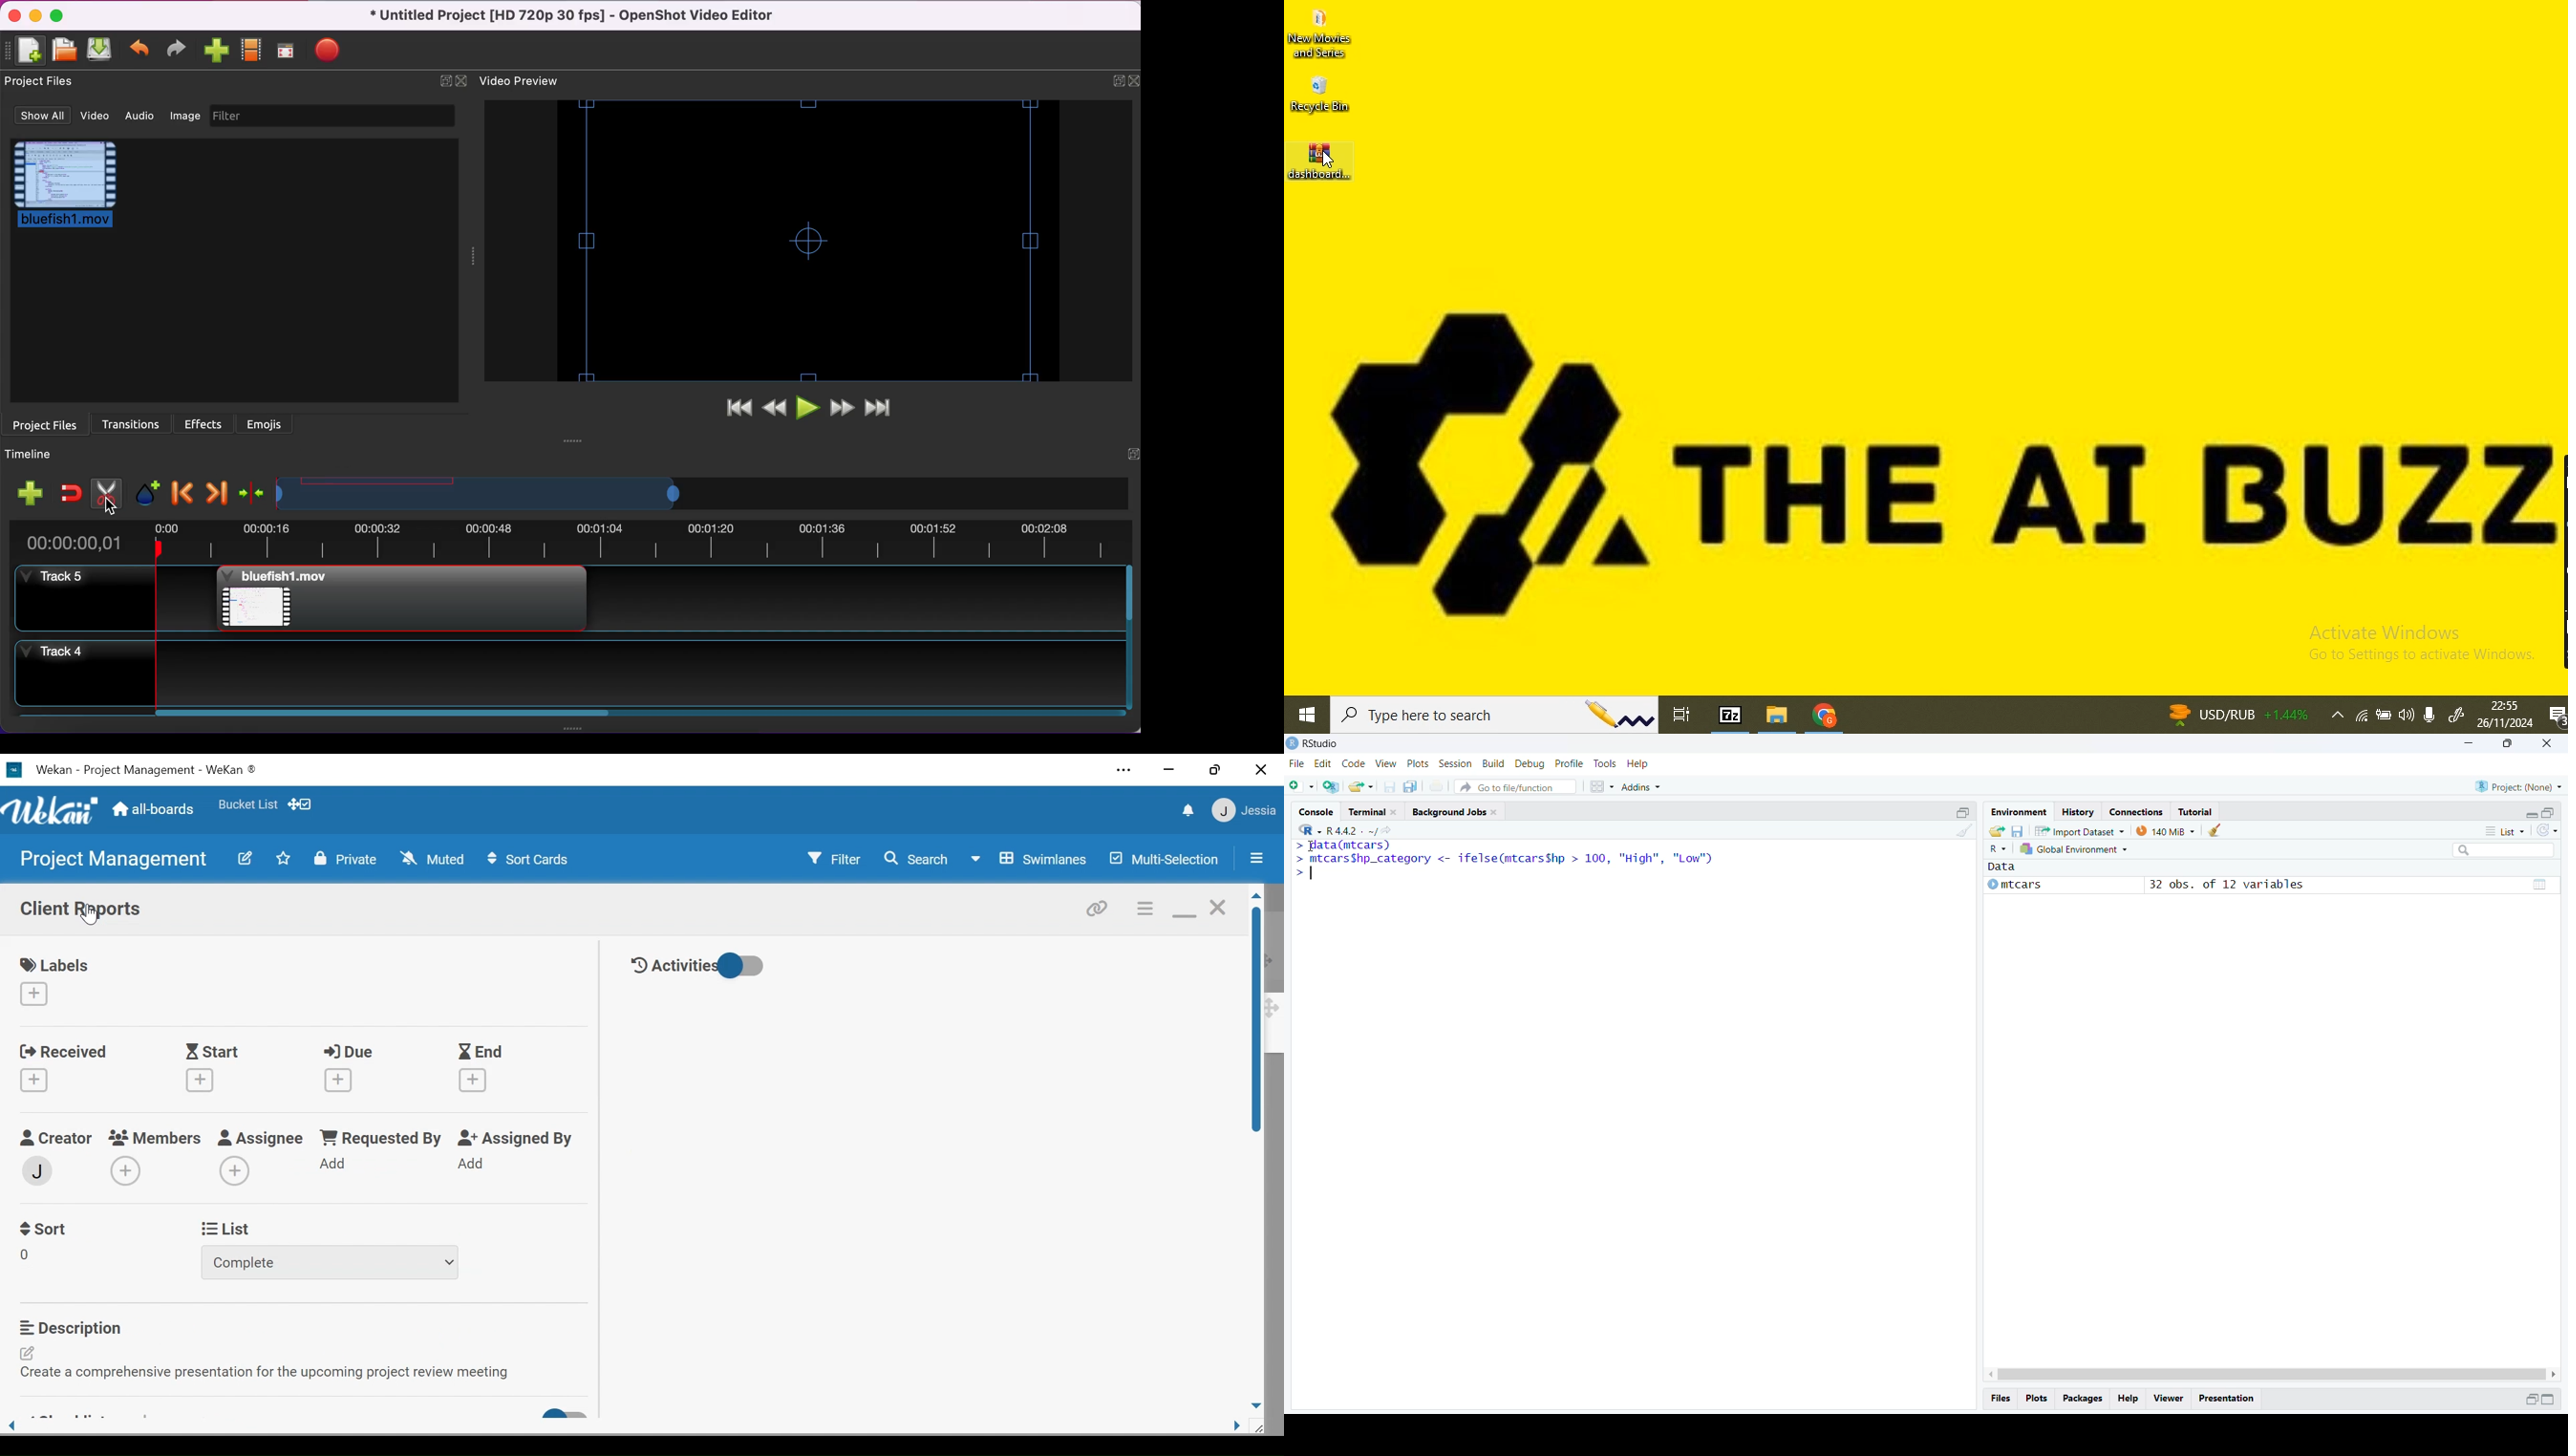  I want to click on file browser, so click(1780, 716).